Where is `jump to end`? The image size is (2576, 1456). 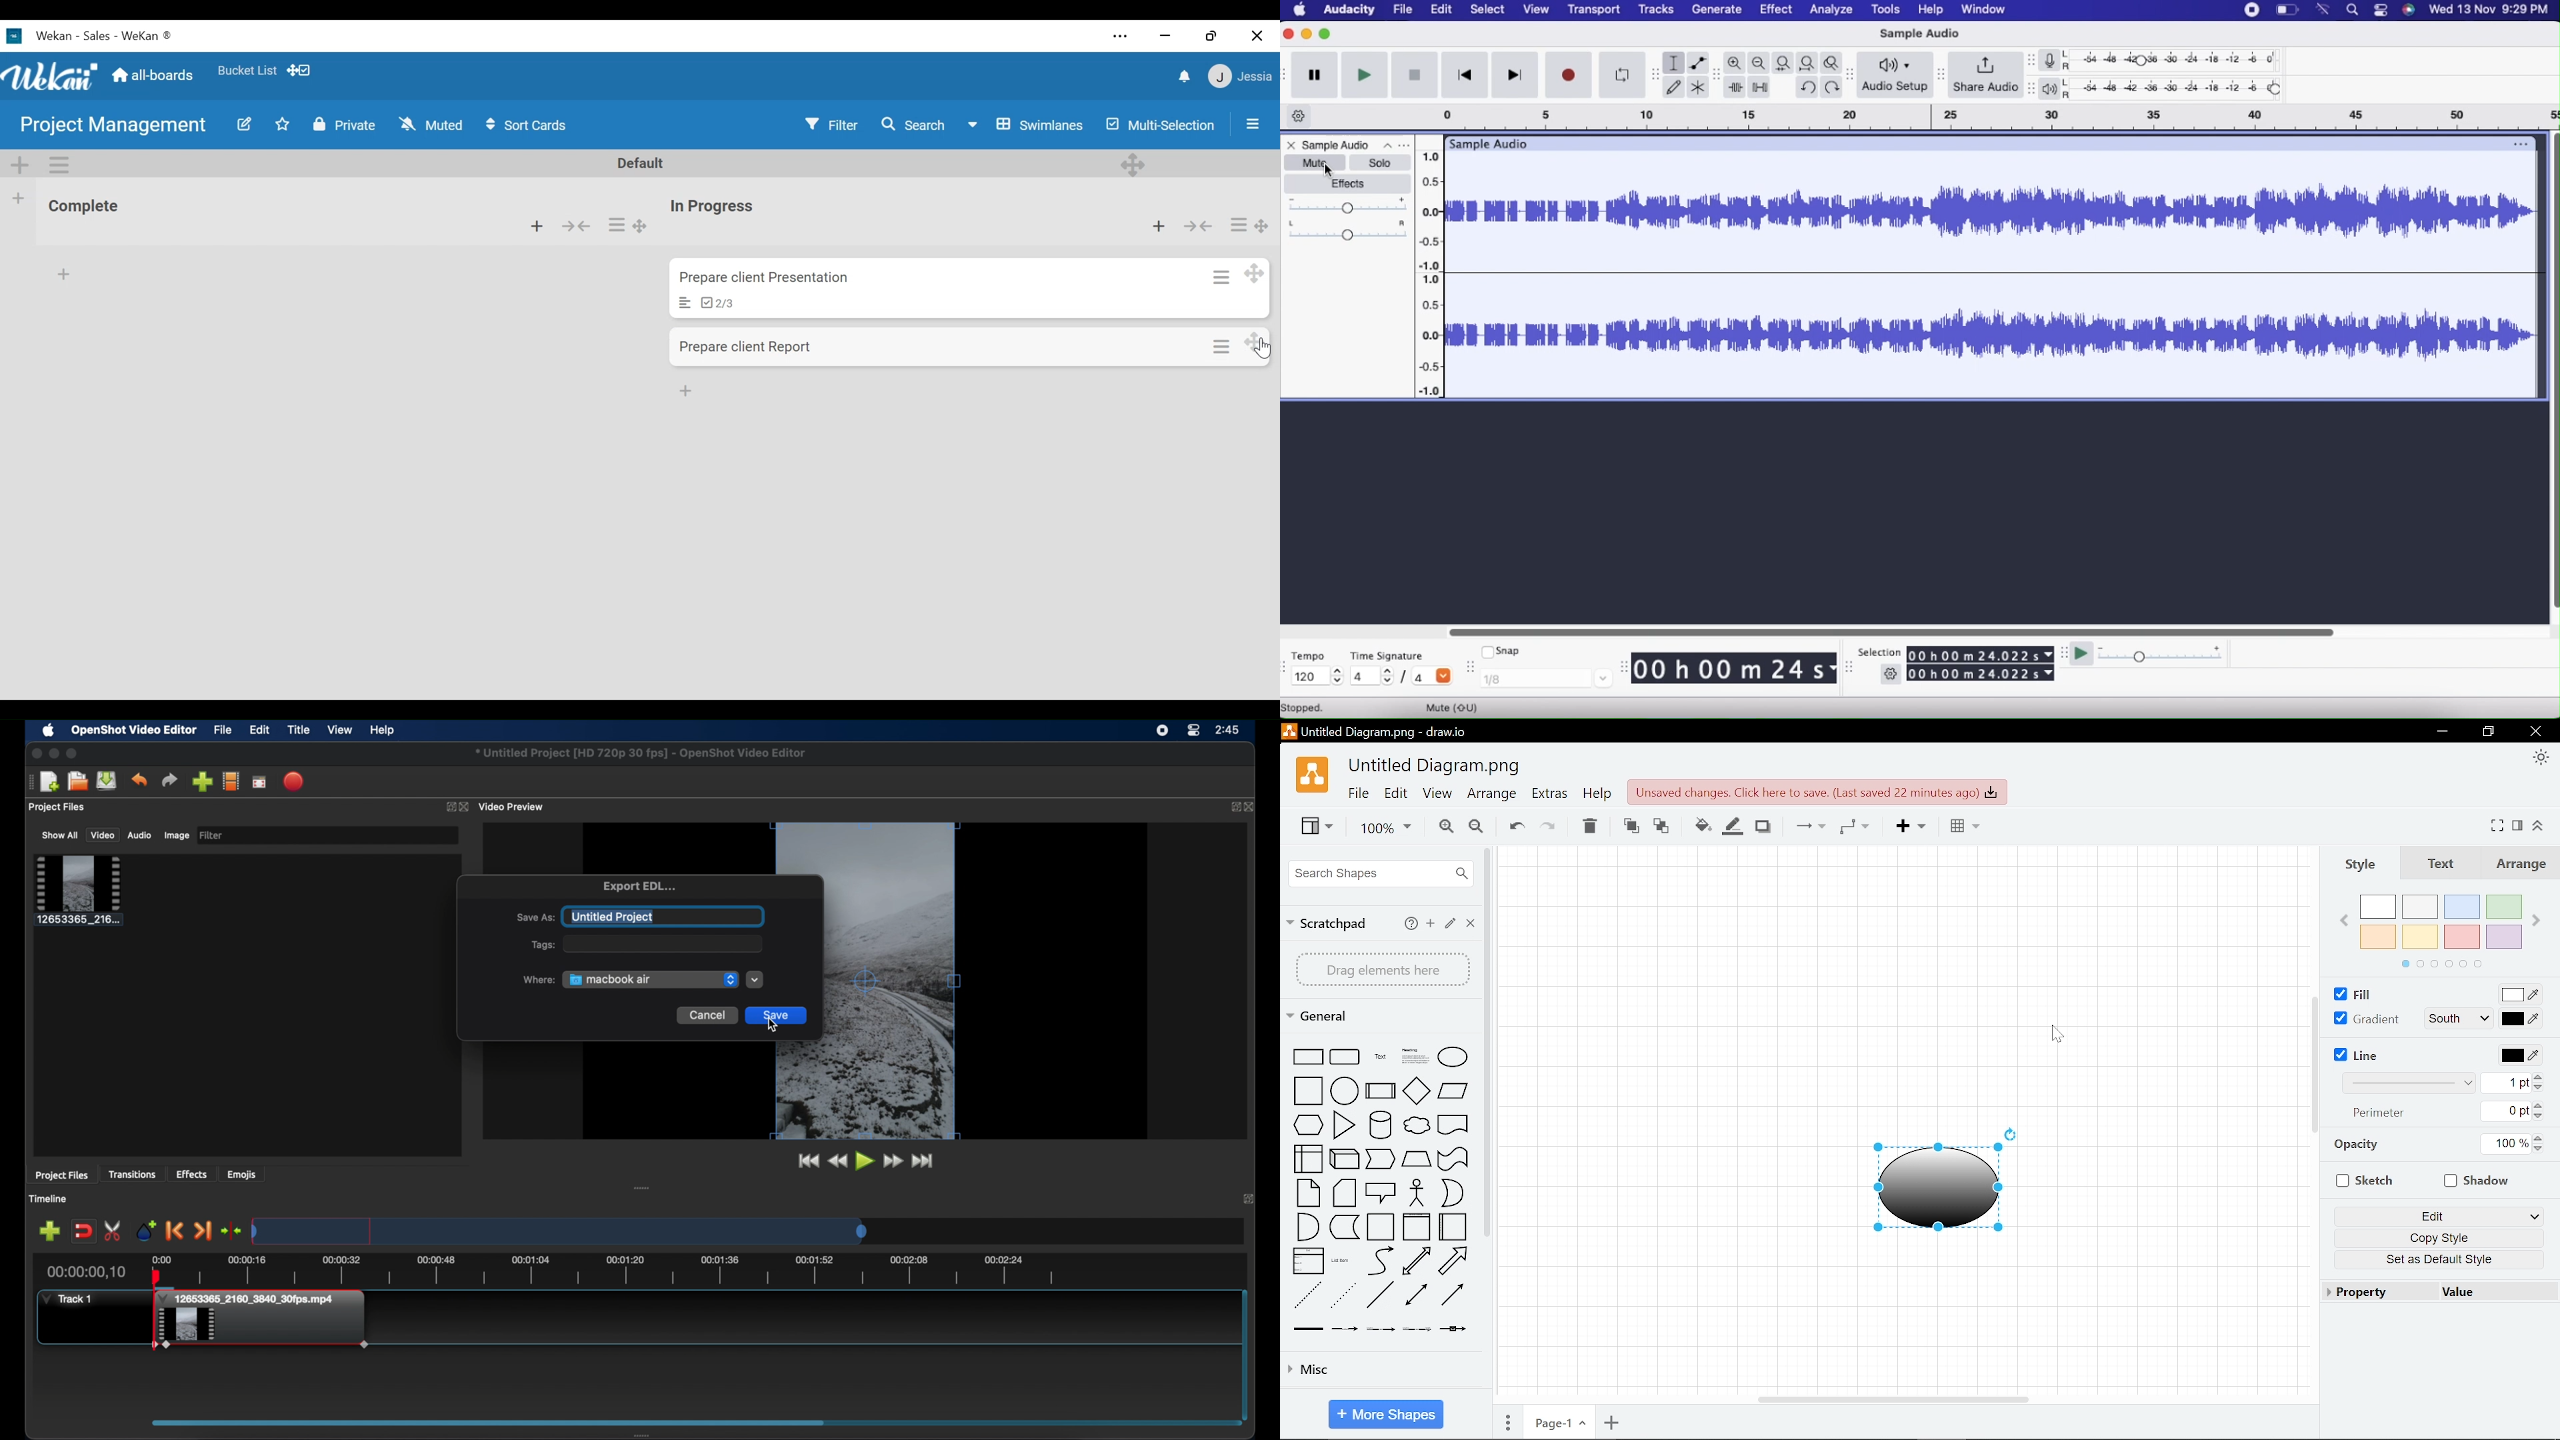 jump to end is located at coordinates (923, 1161).